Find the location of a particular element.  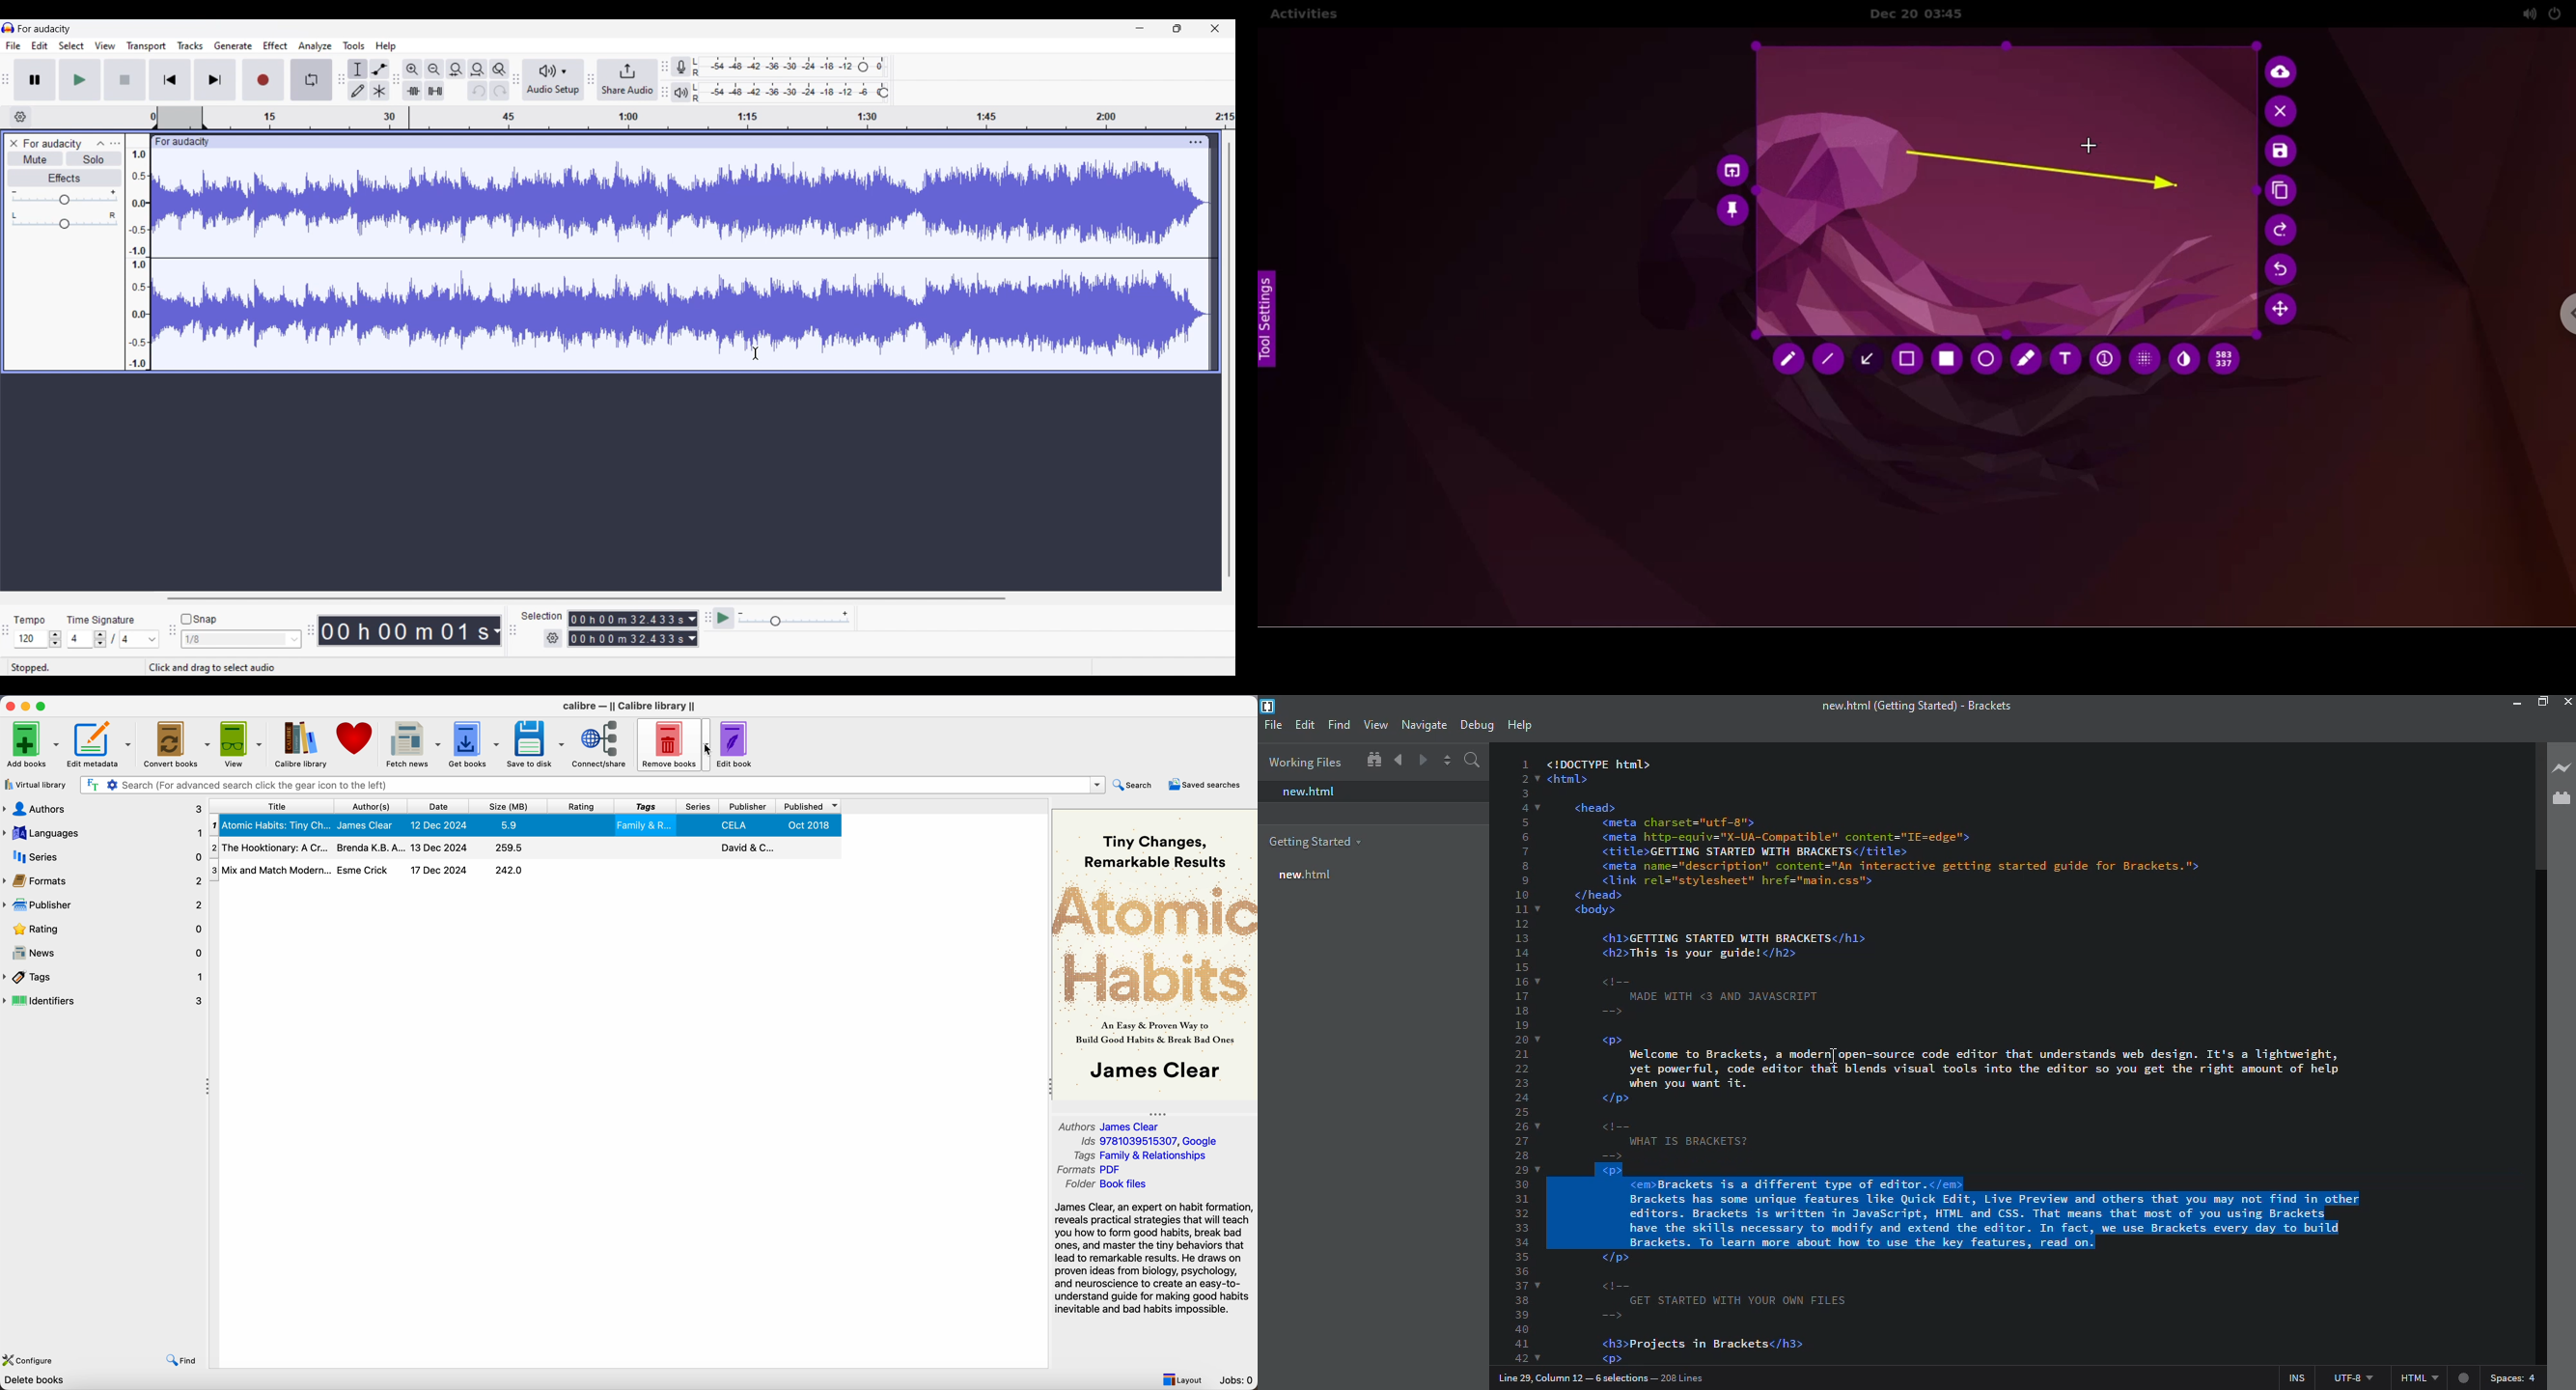

minimize is located at coordinates (27, 707).